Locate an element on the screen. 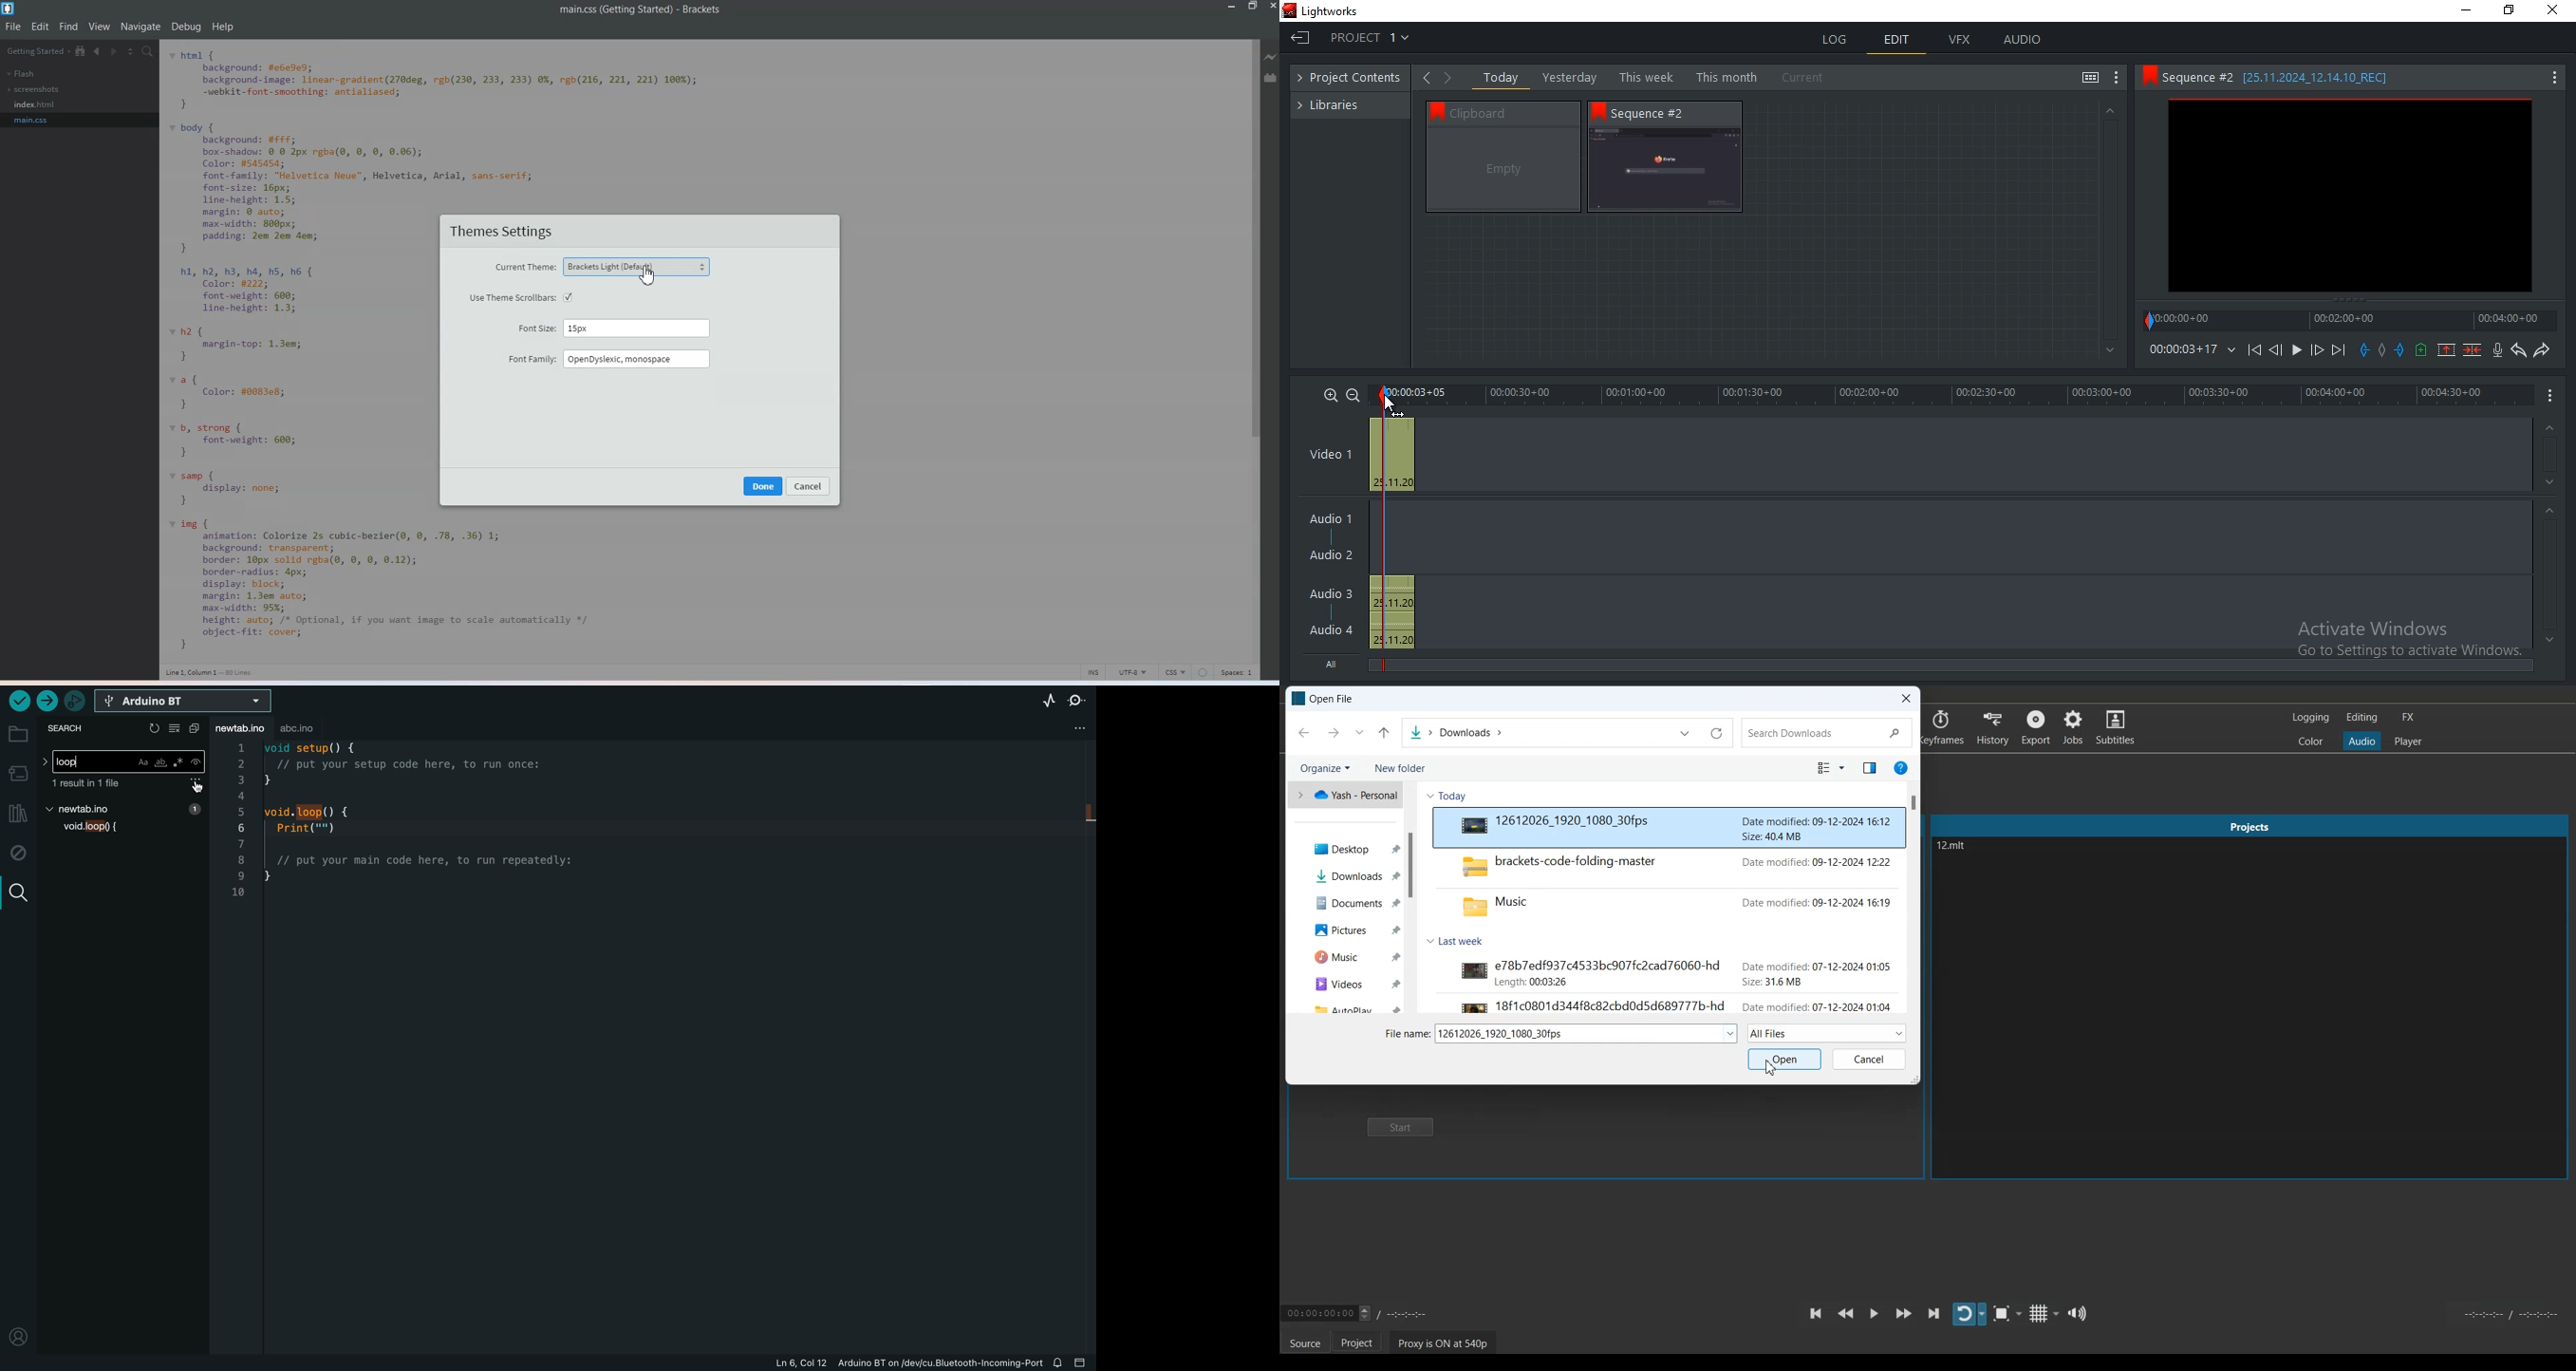 The width and height of the screenshot is (2576, 1372). Videos is located at coordinates (1346, 983).